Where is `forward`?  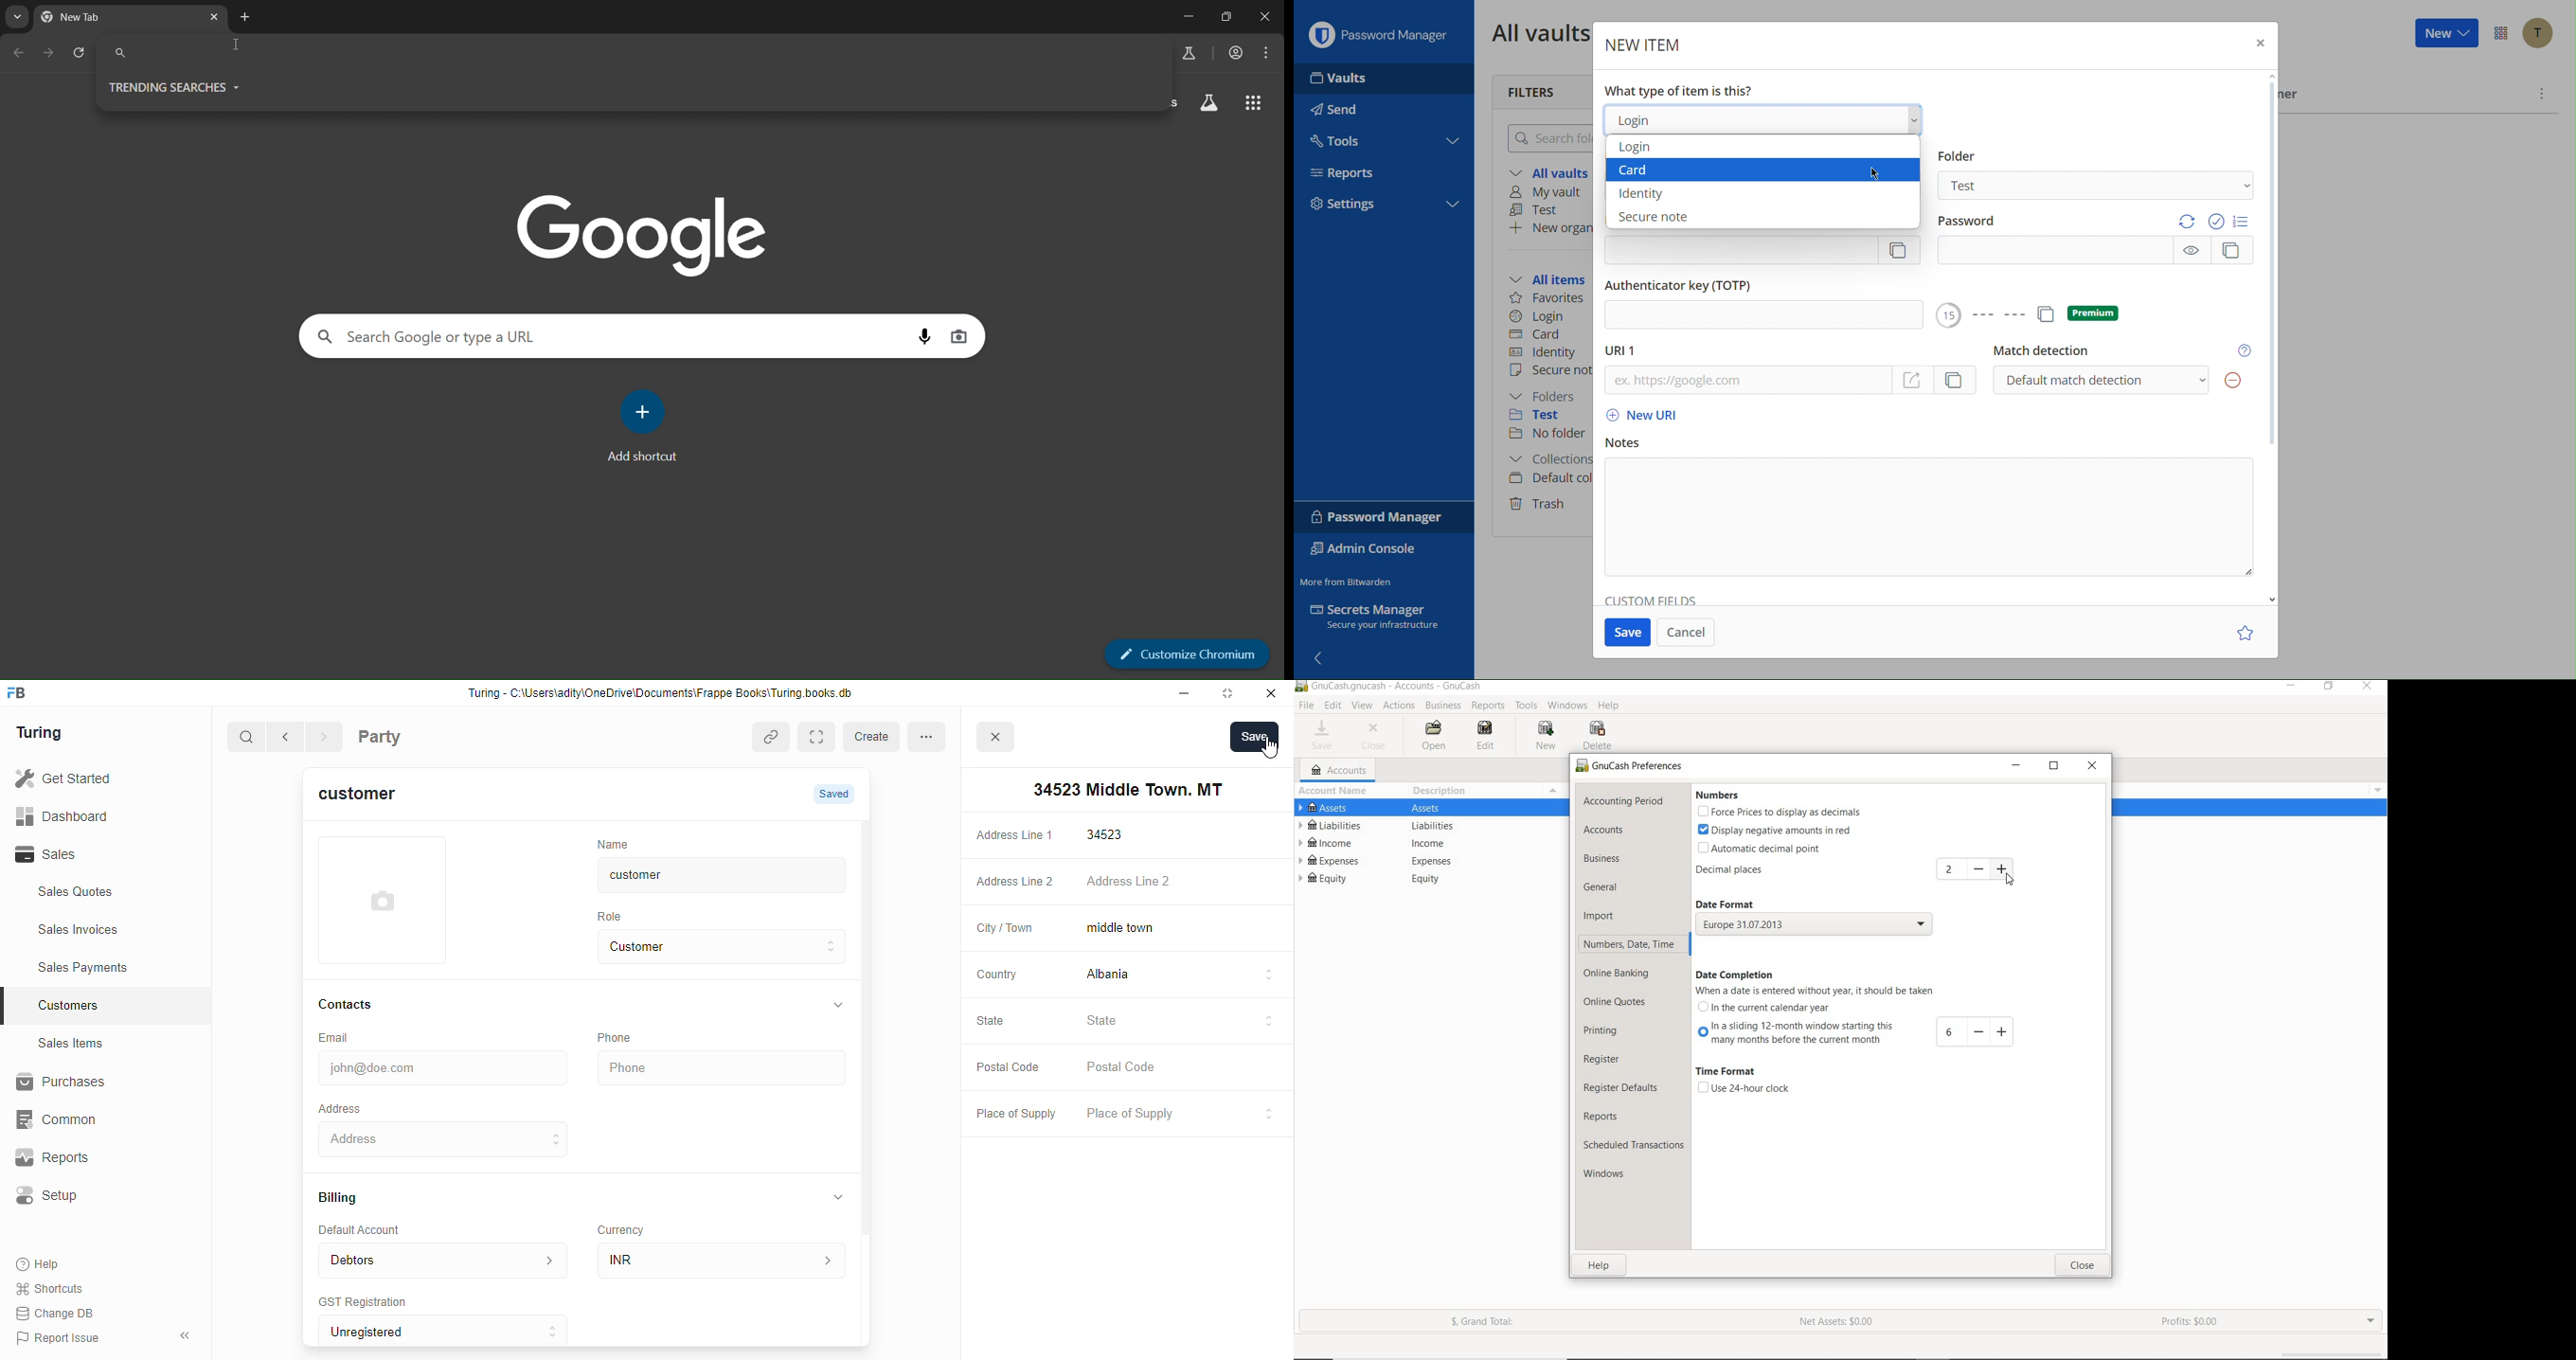
forward is located at coordinates (326, 739).